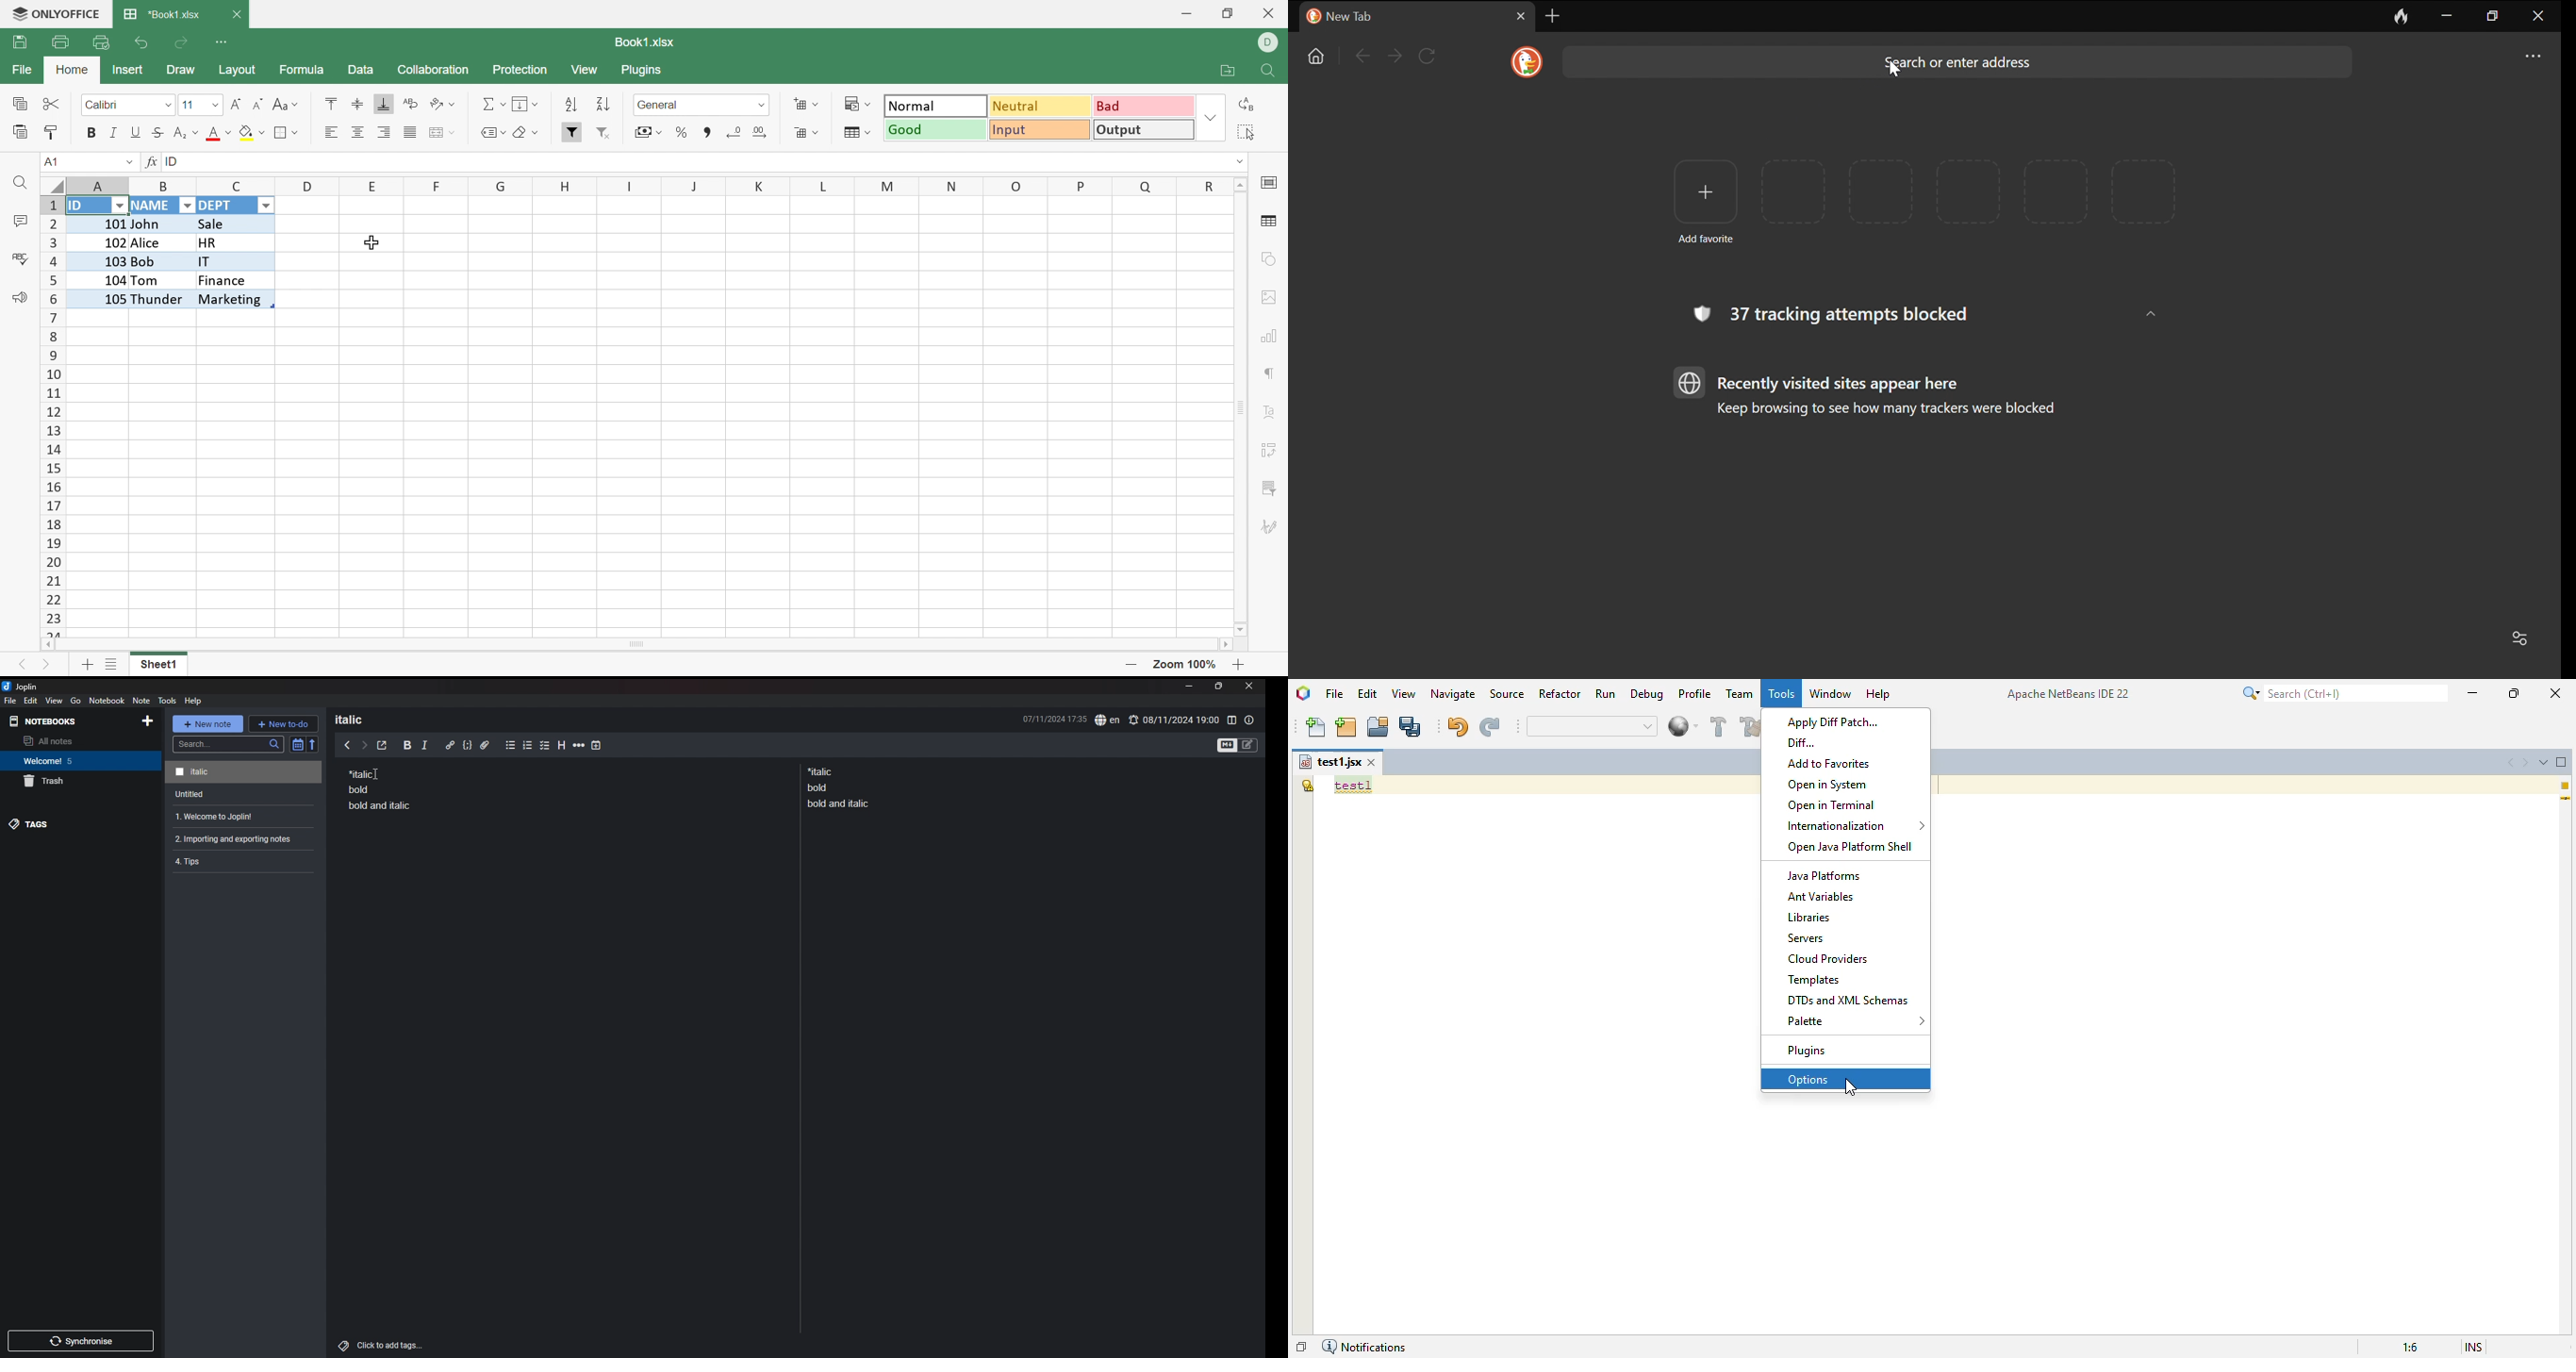 Image resolution: width=2576 pixels, height=1372 pixels. I want to click on Print, so click(61, 40).